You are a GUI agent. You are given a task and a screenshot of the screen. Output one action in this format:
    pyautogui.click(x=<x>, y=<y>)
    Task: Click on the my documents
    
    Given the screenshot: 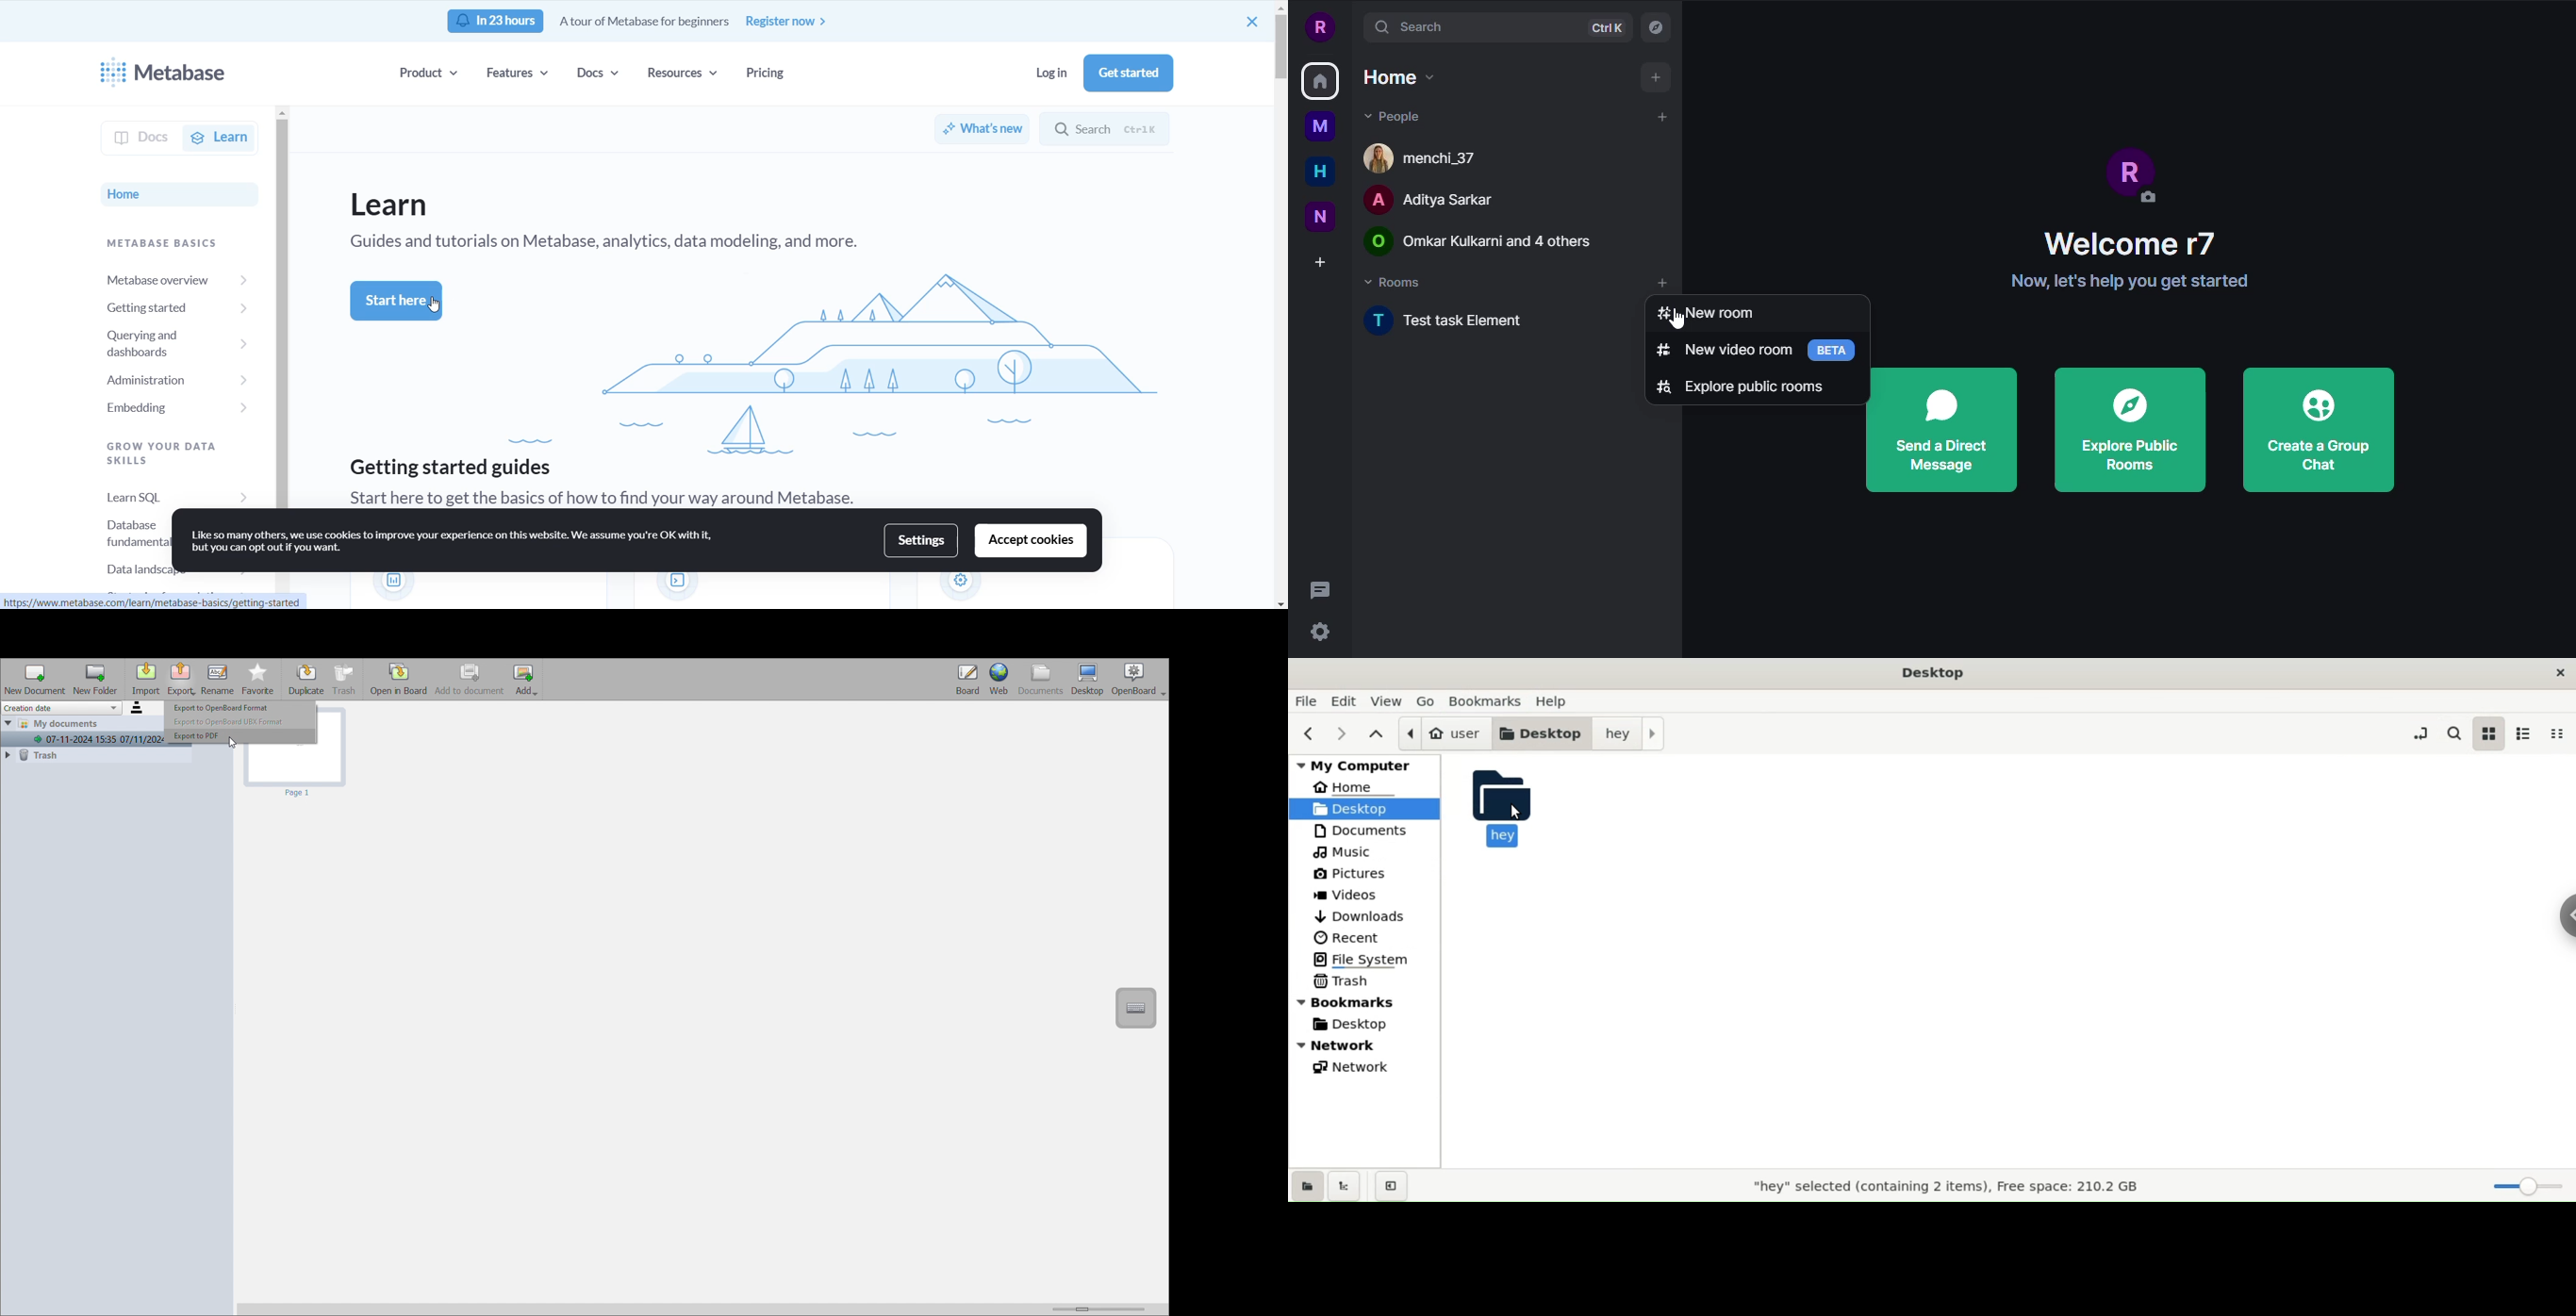 What is the action you would take?
    pyautogui.click(x=73, y=724)
    